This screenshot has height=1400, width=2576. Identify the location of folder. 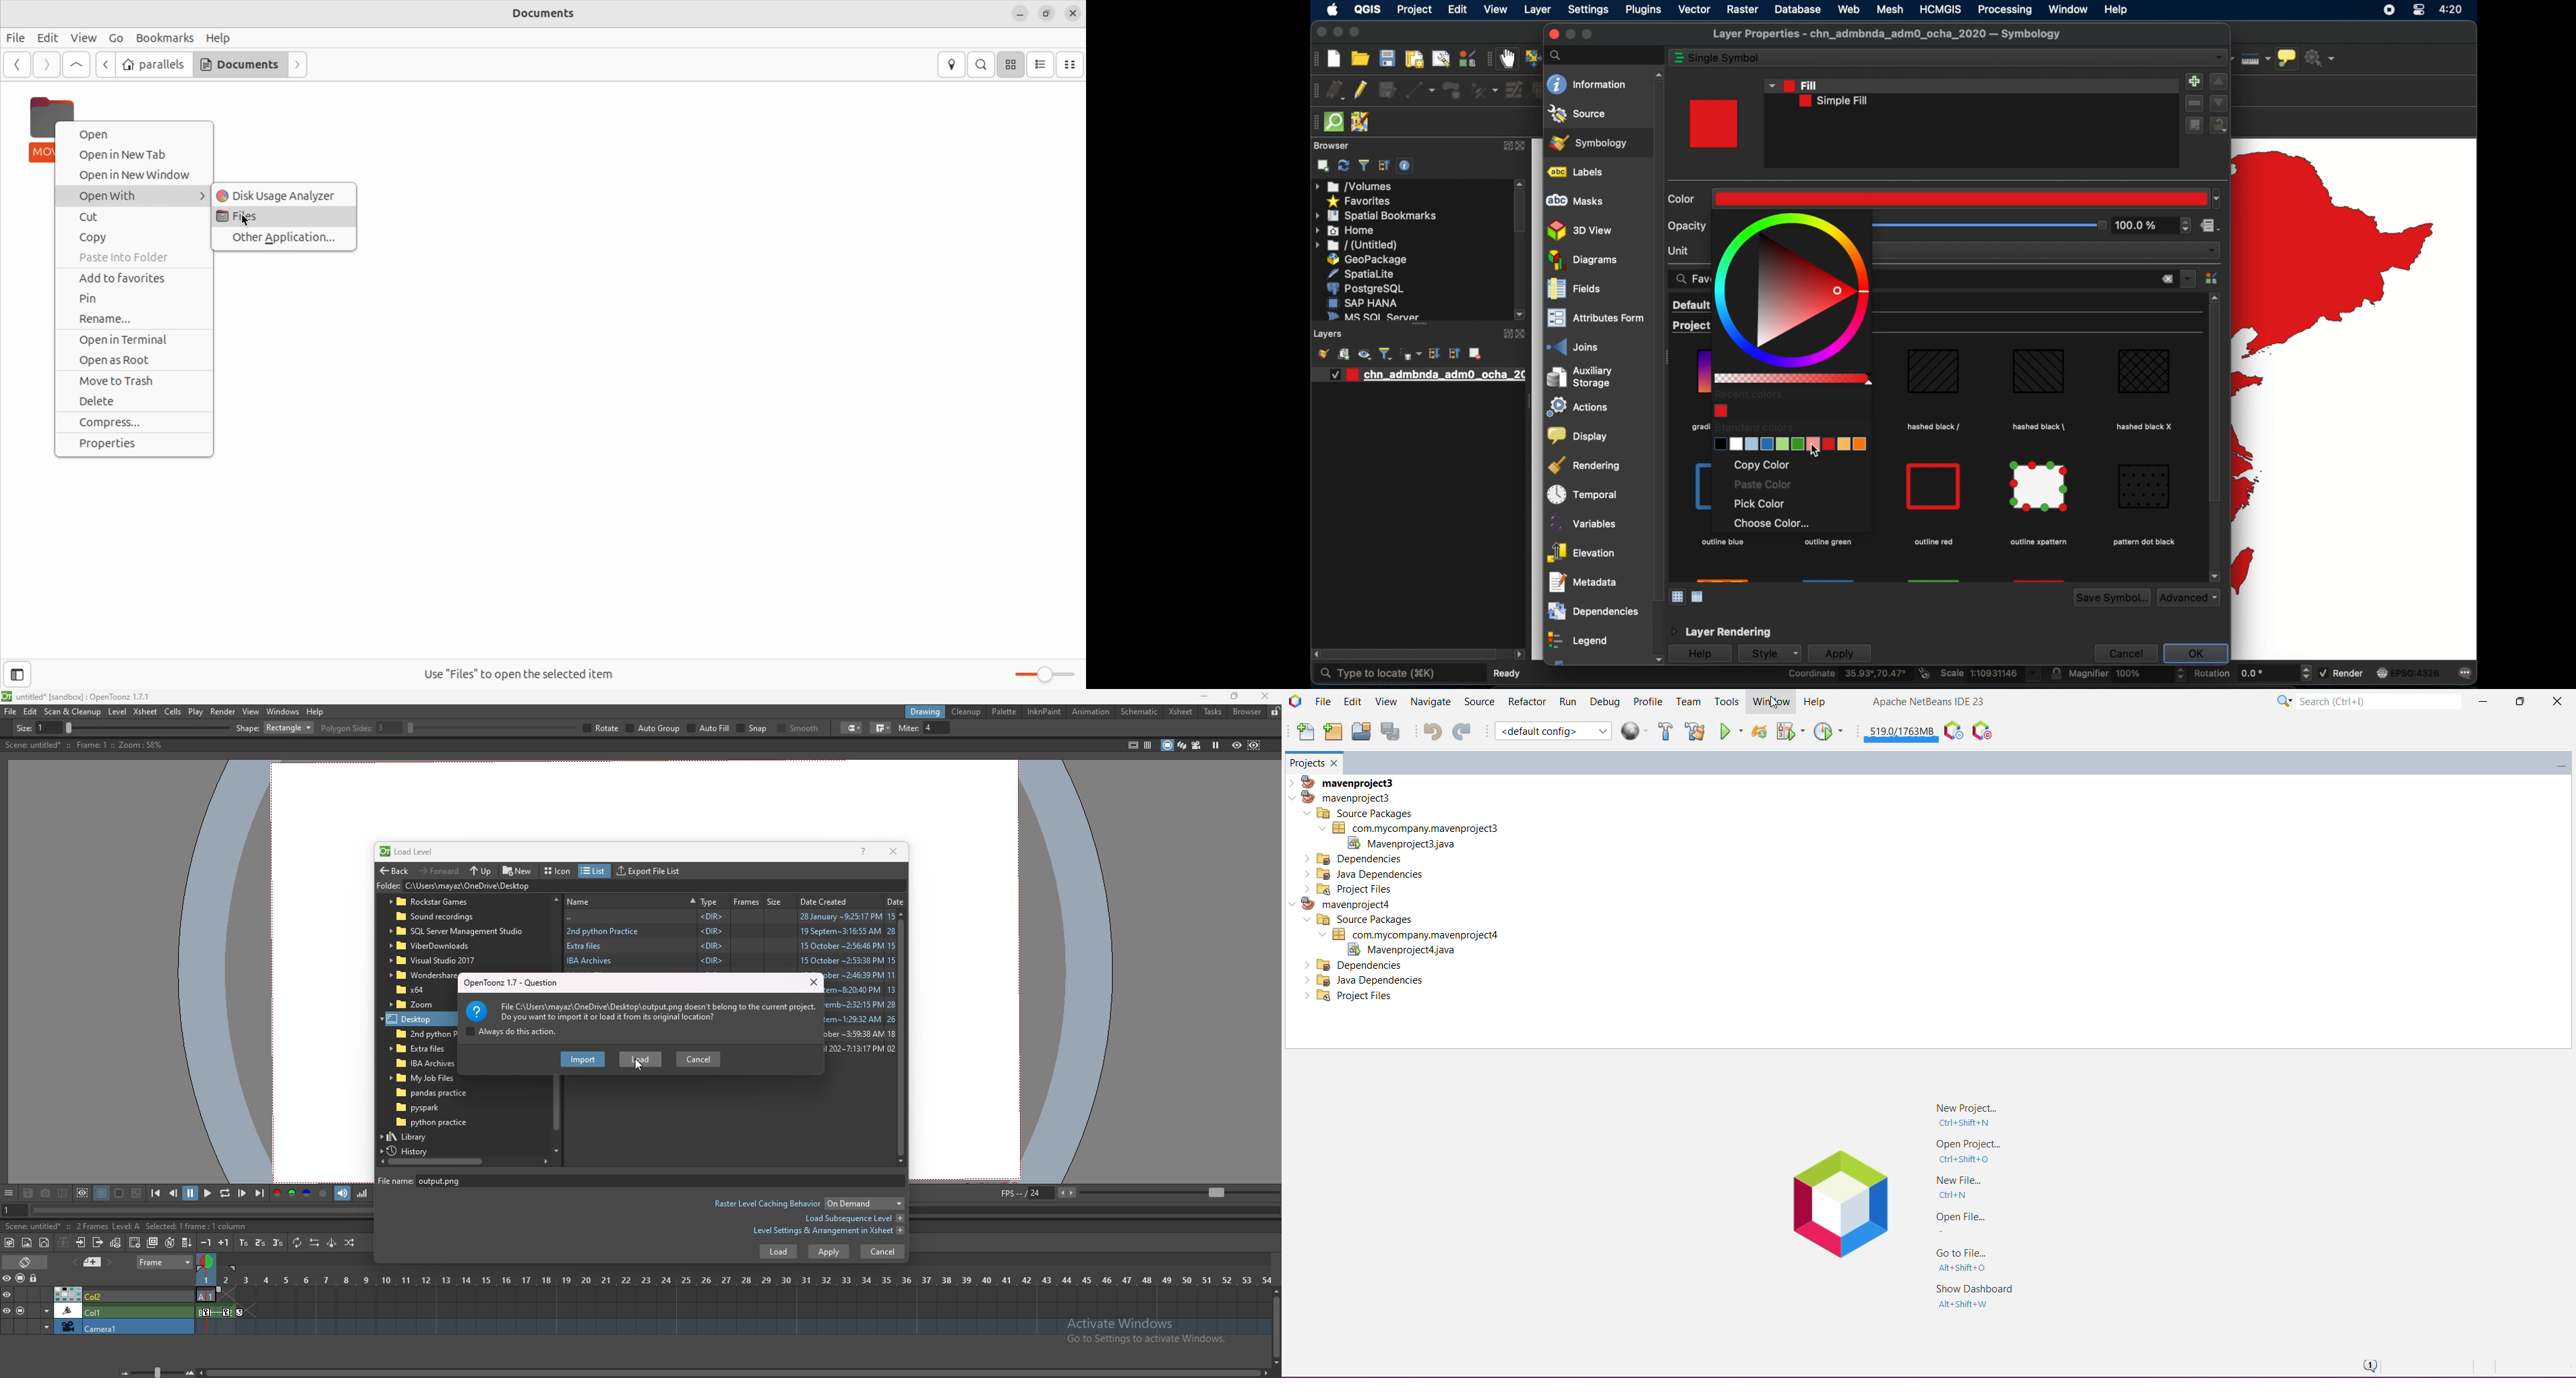
(431, 1107).